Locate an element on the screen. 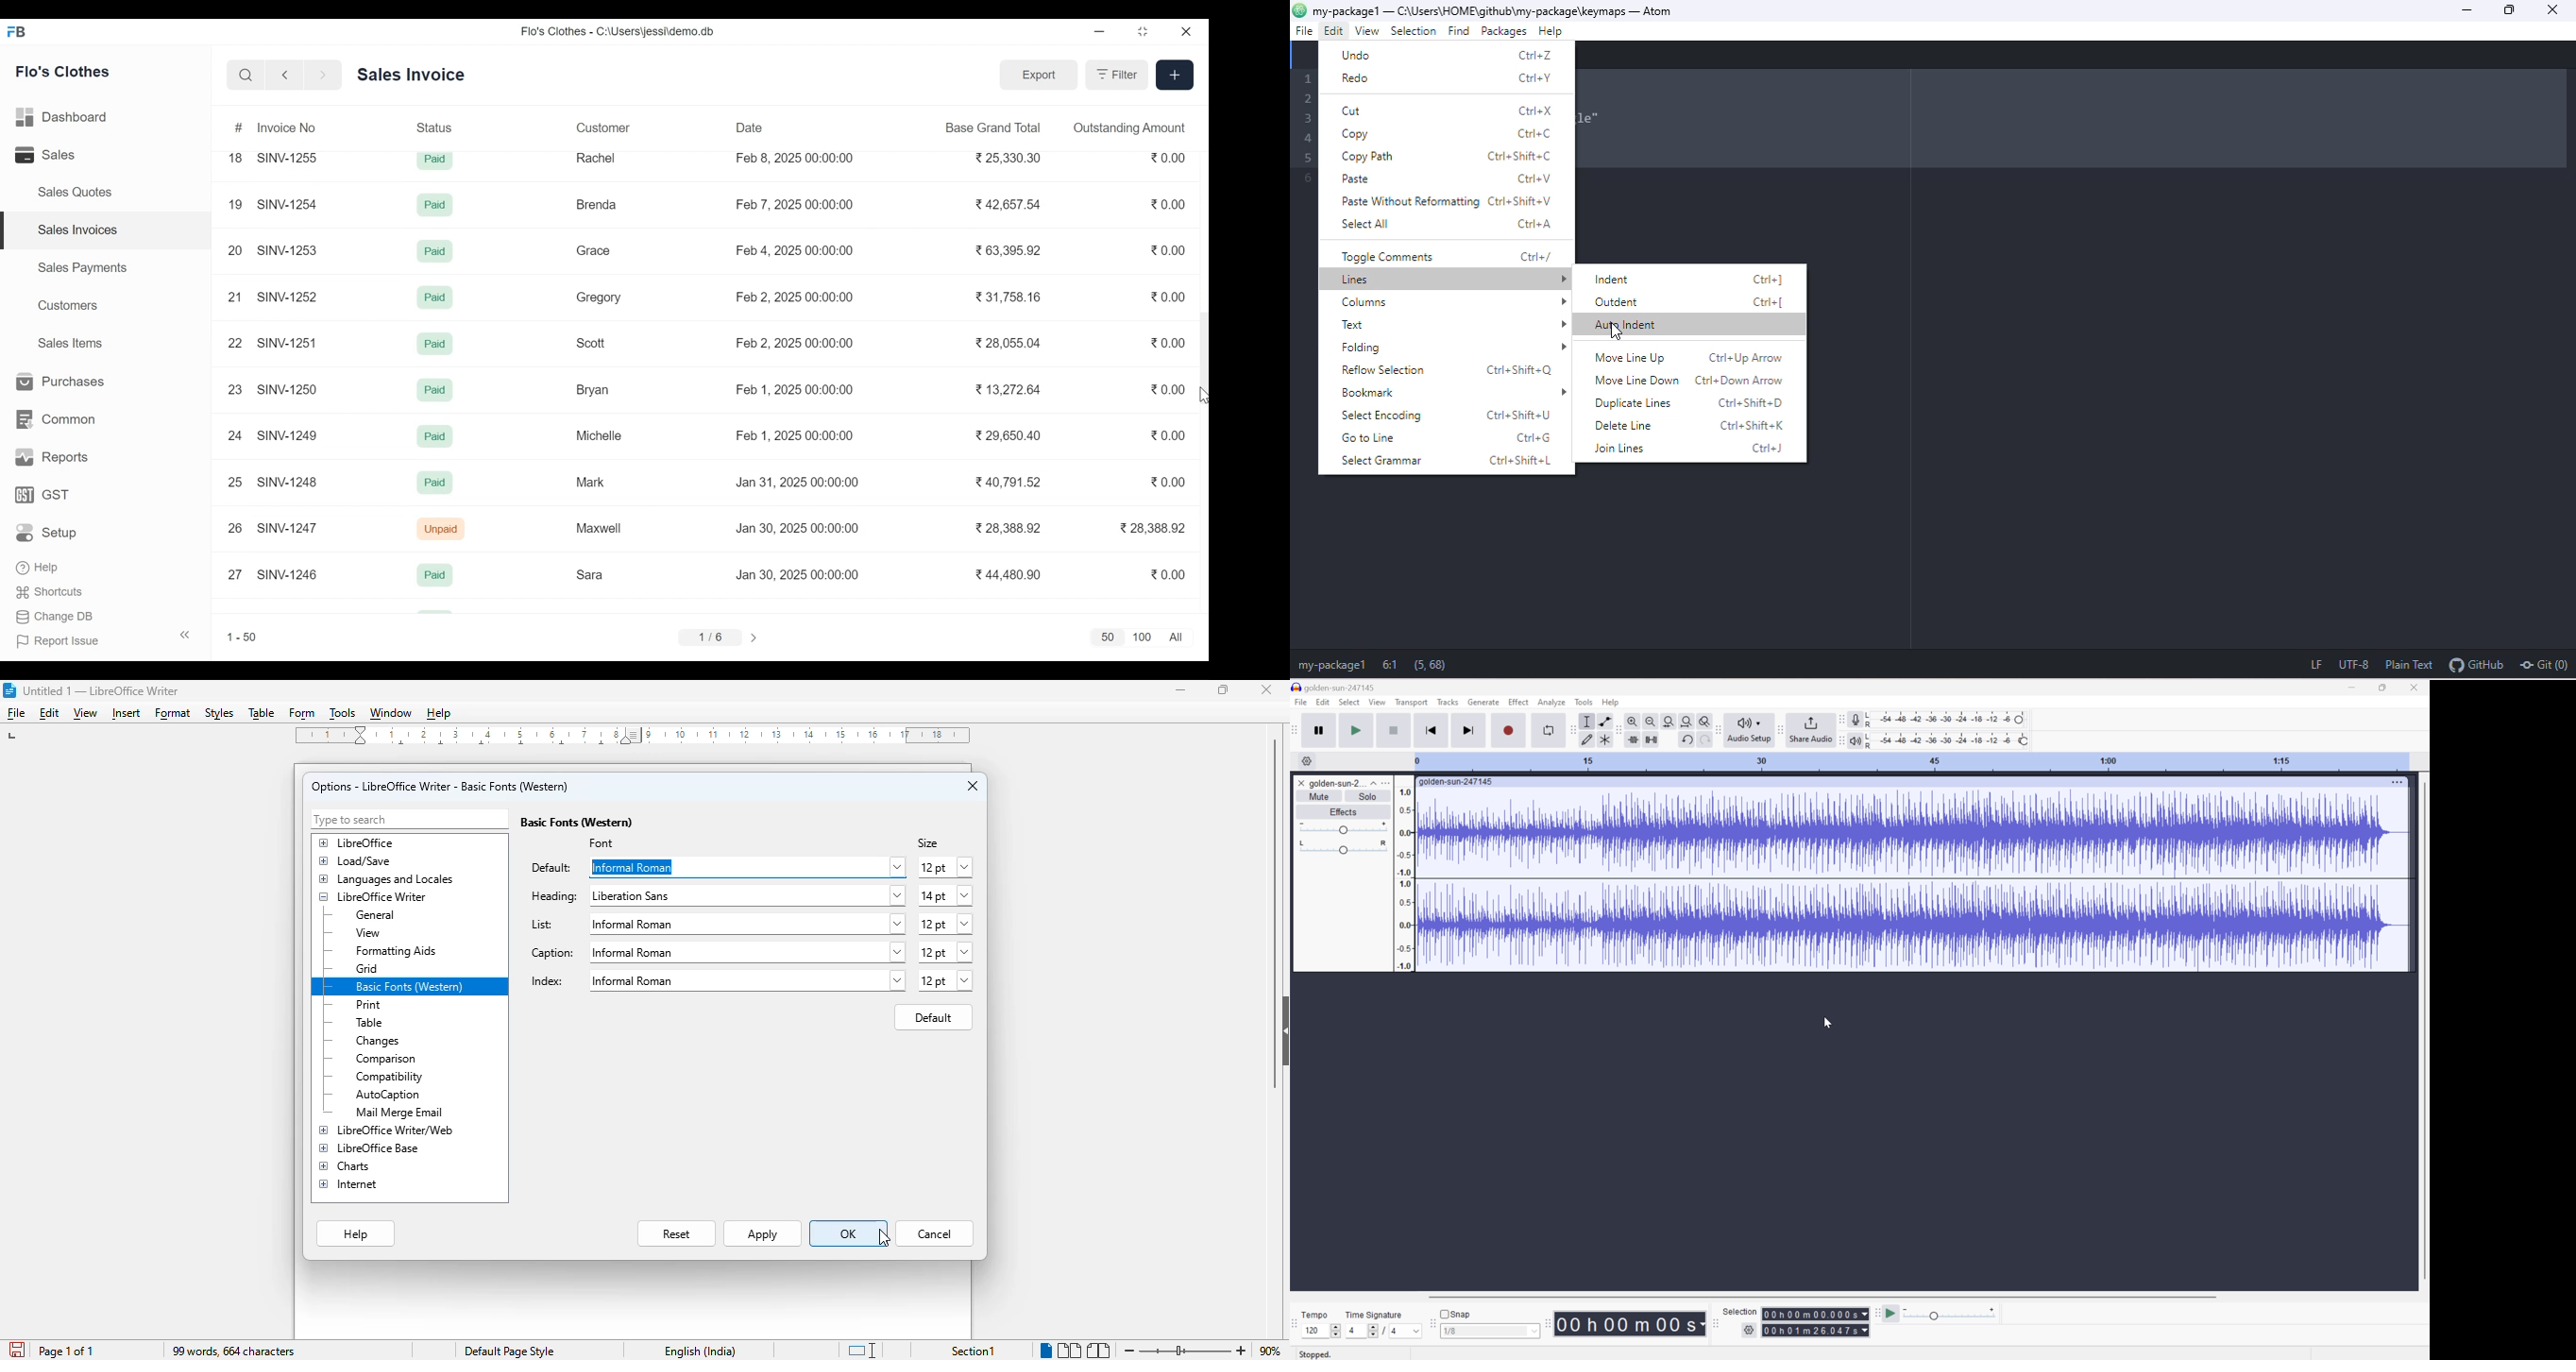  25,330.30 is located at coordinates (1010, 157).